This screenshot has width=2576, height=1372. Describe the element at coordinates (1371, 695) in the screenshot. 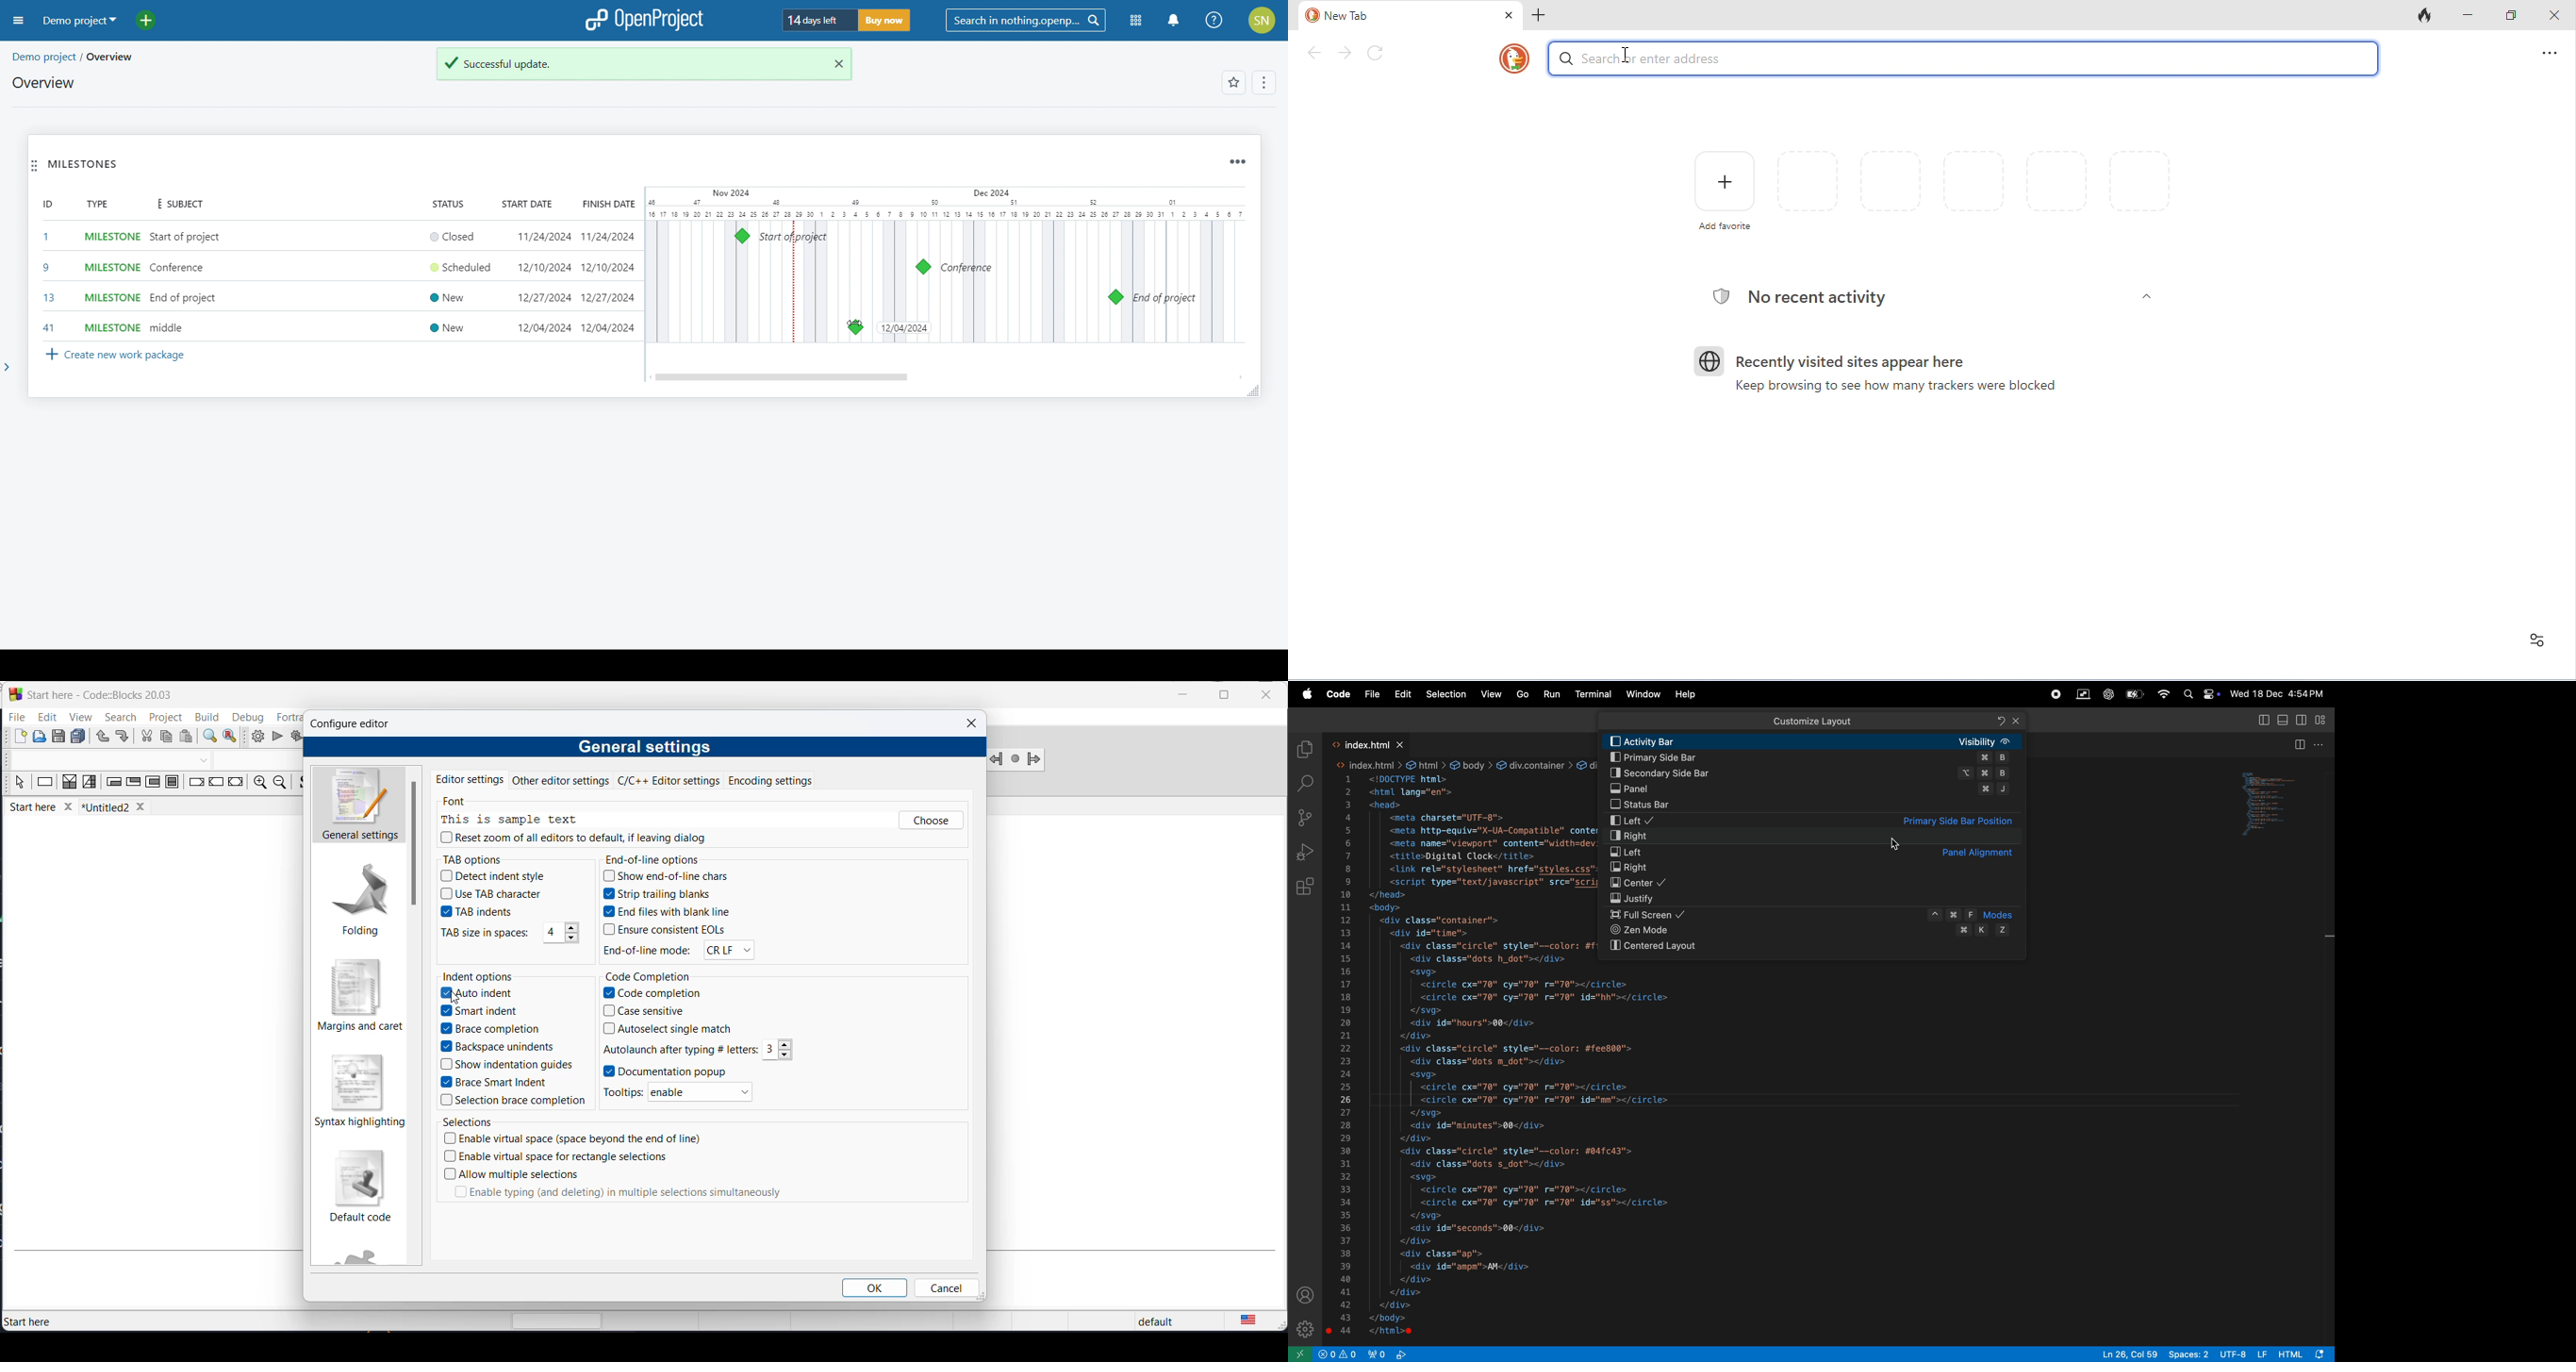

I see `File` at that location.